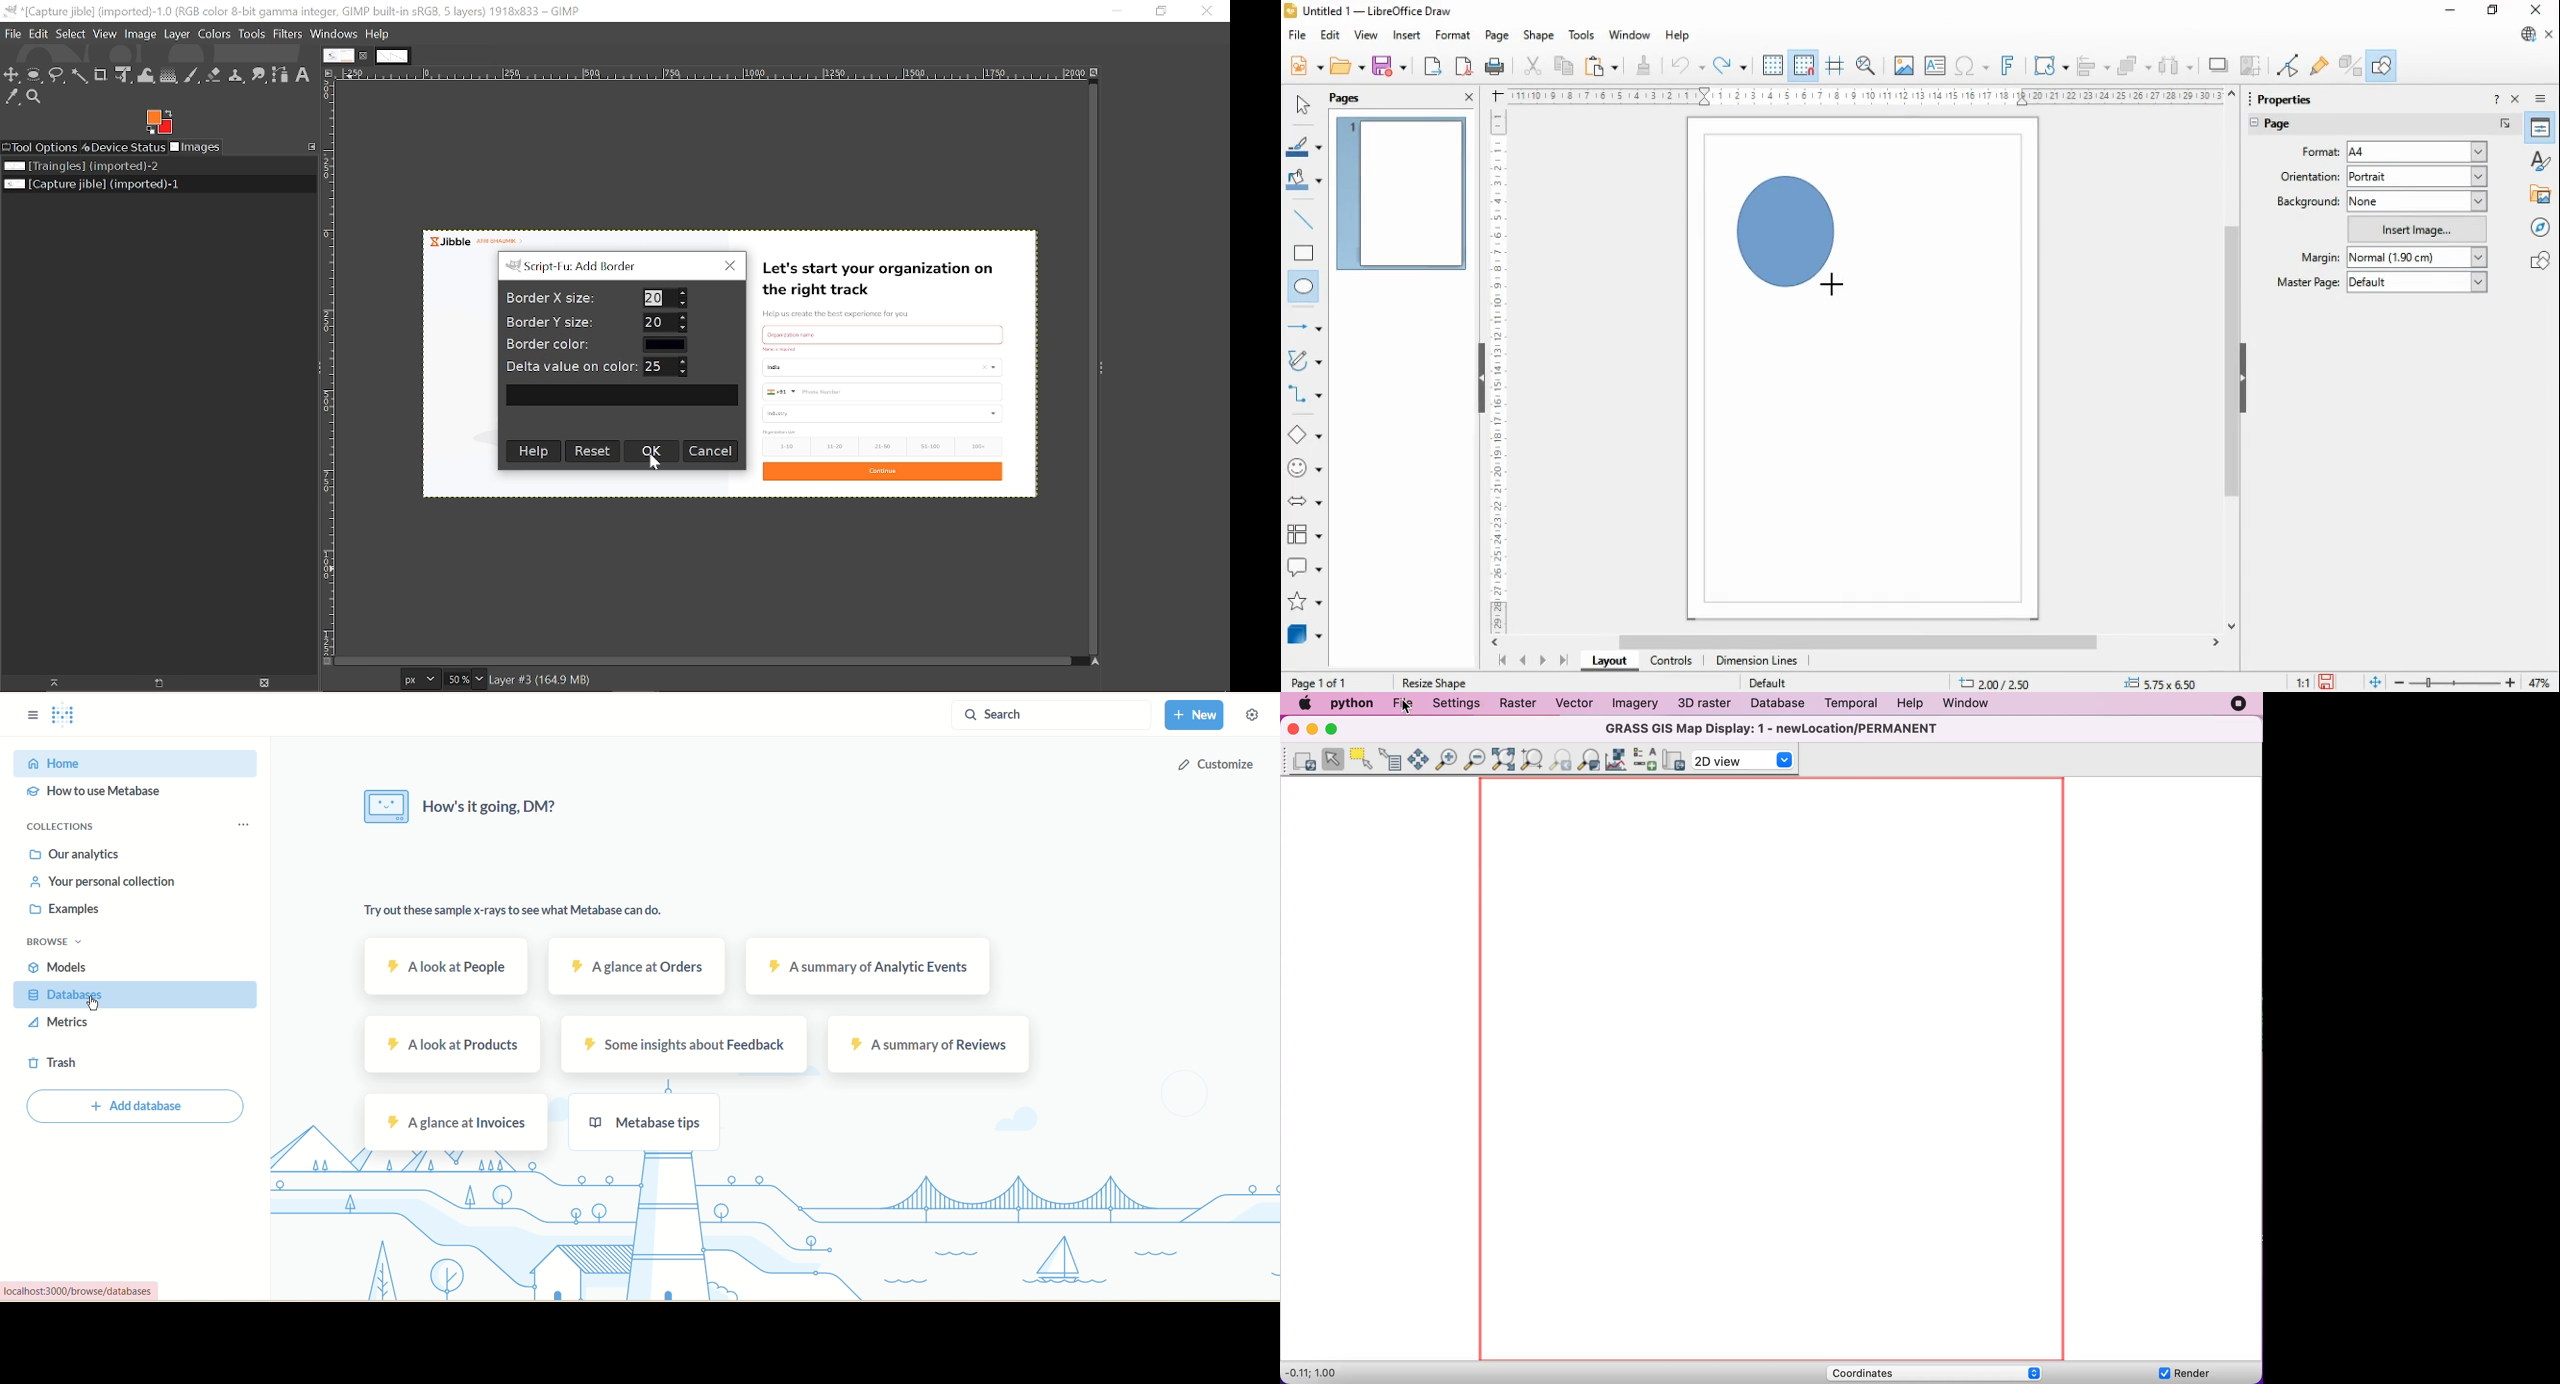 Image resolution: width=2576 pixels, height=1400 pixels. I want to click on controls, so click(1670, 661).